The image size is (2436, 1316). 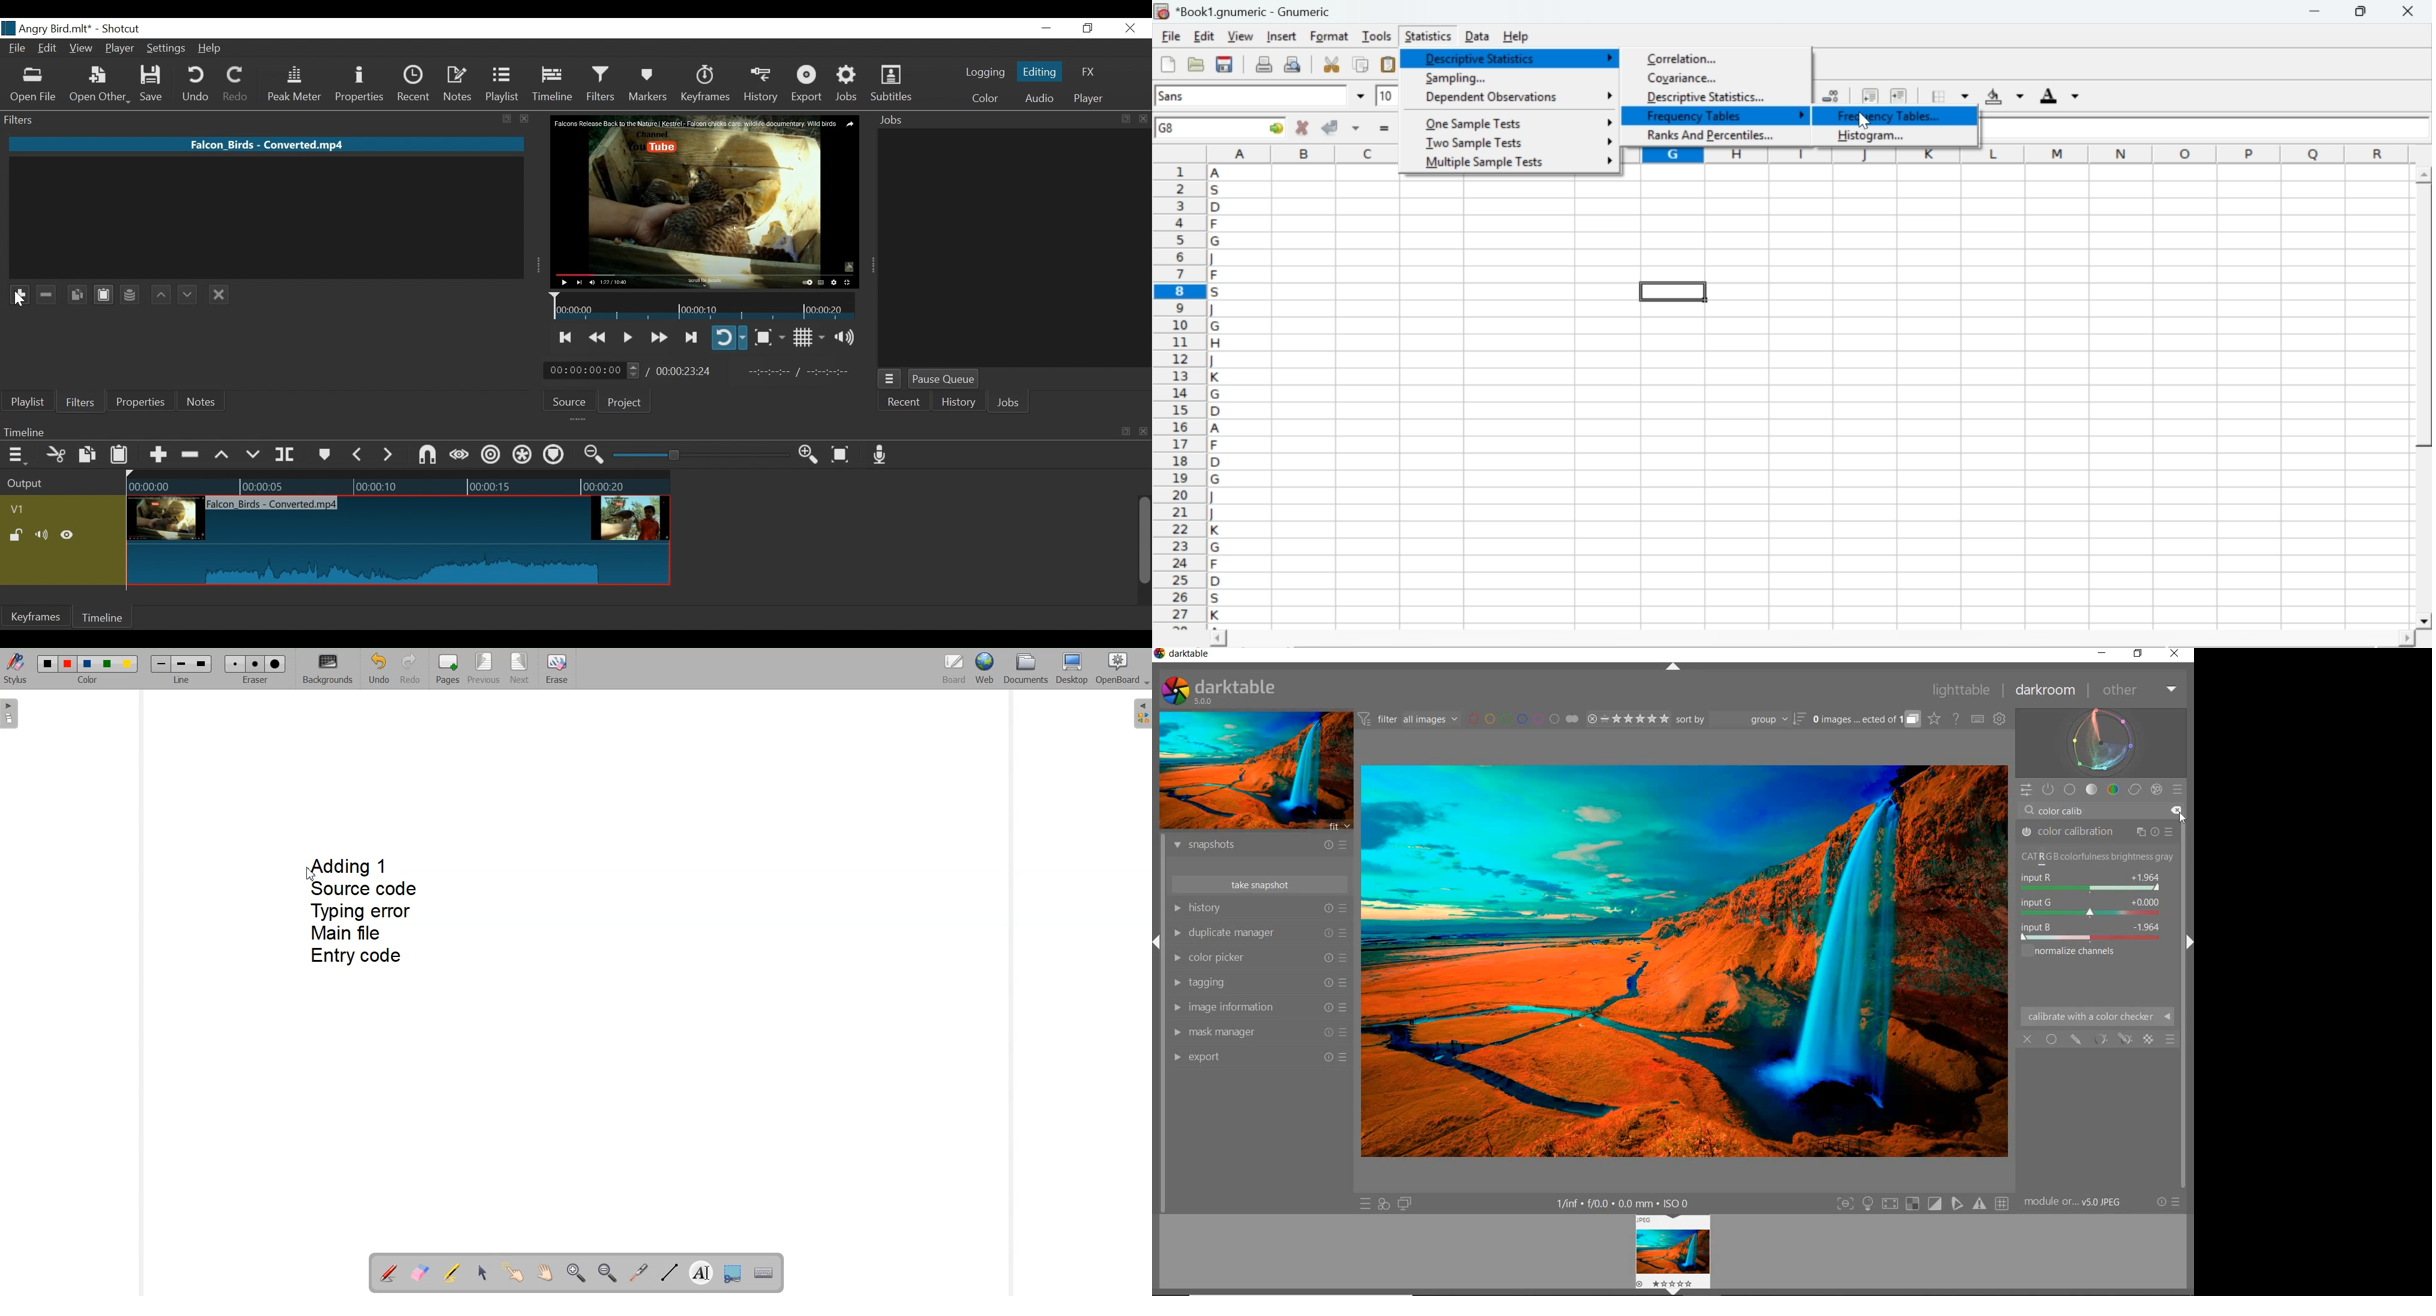 I want to click on frequency tables, so click(x=1698, y=117).